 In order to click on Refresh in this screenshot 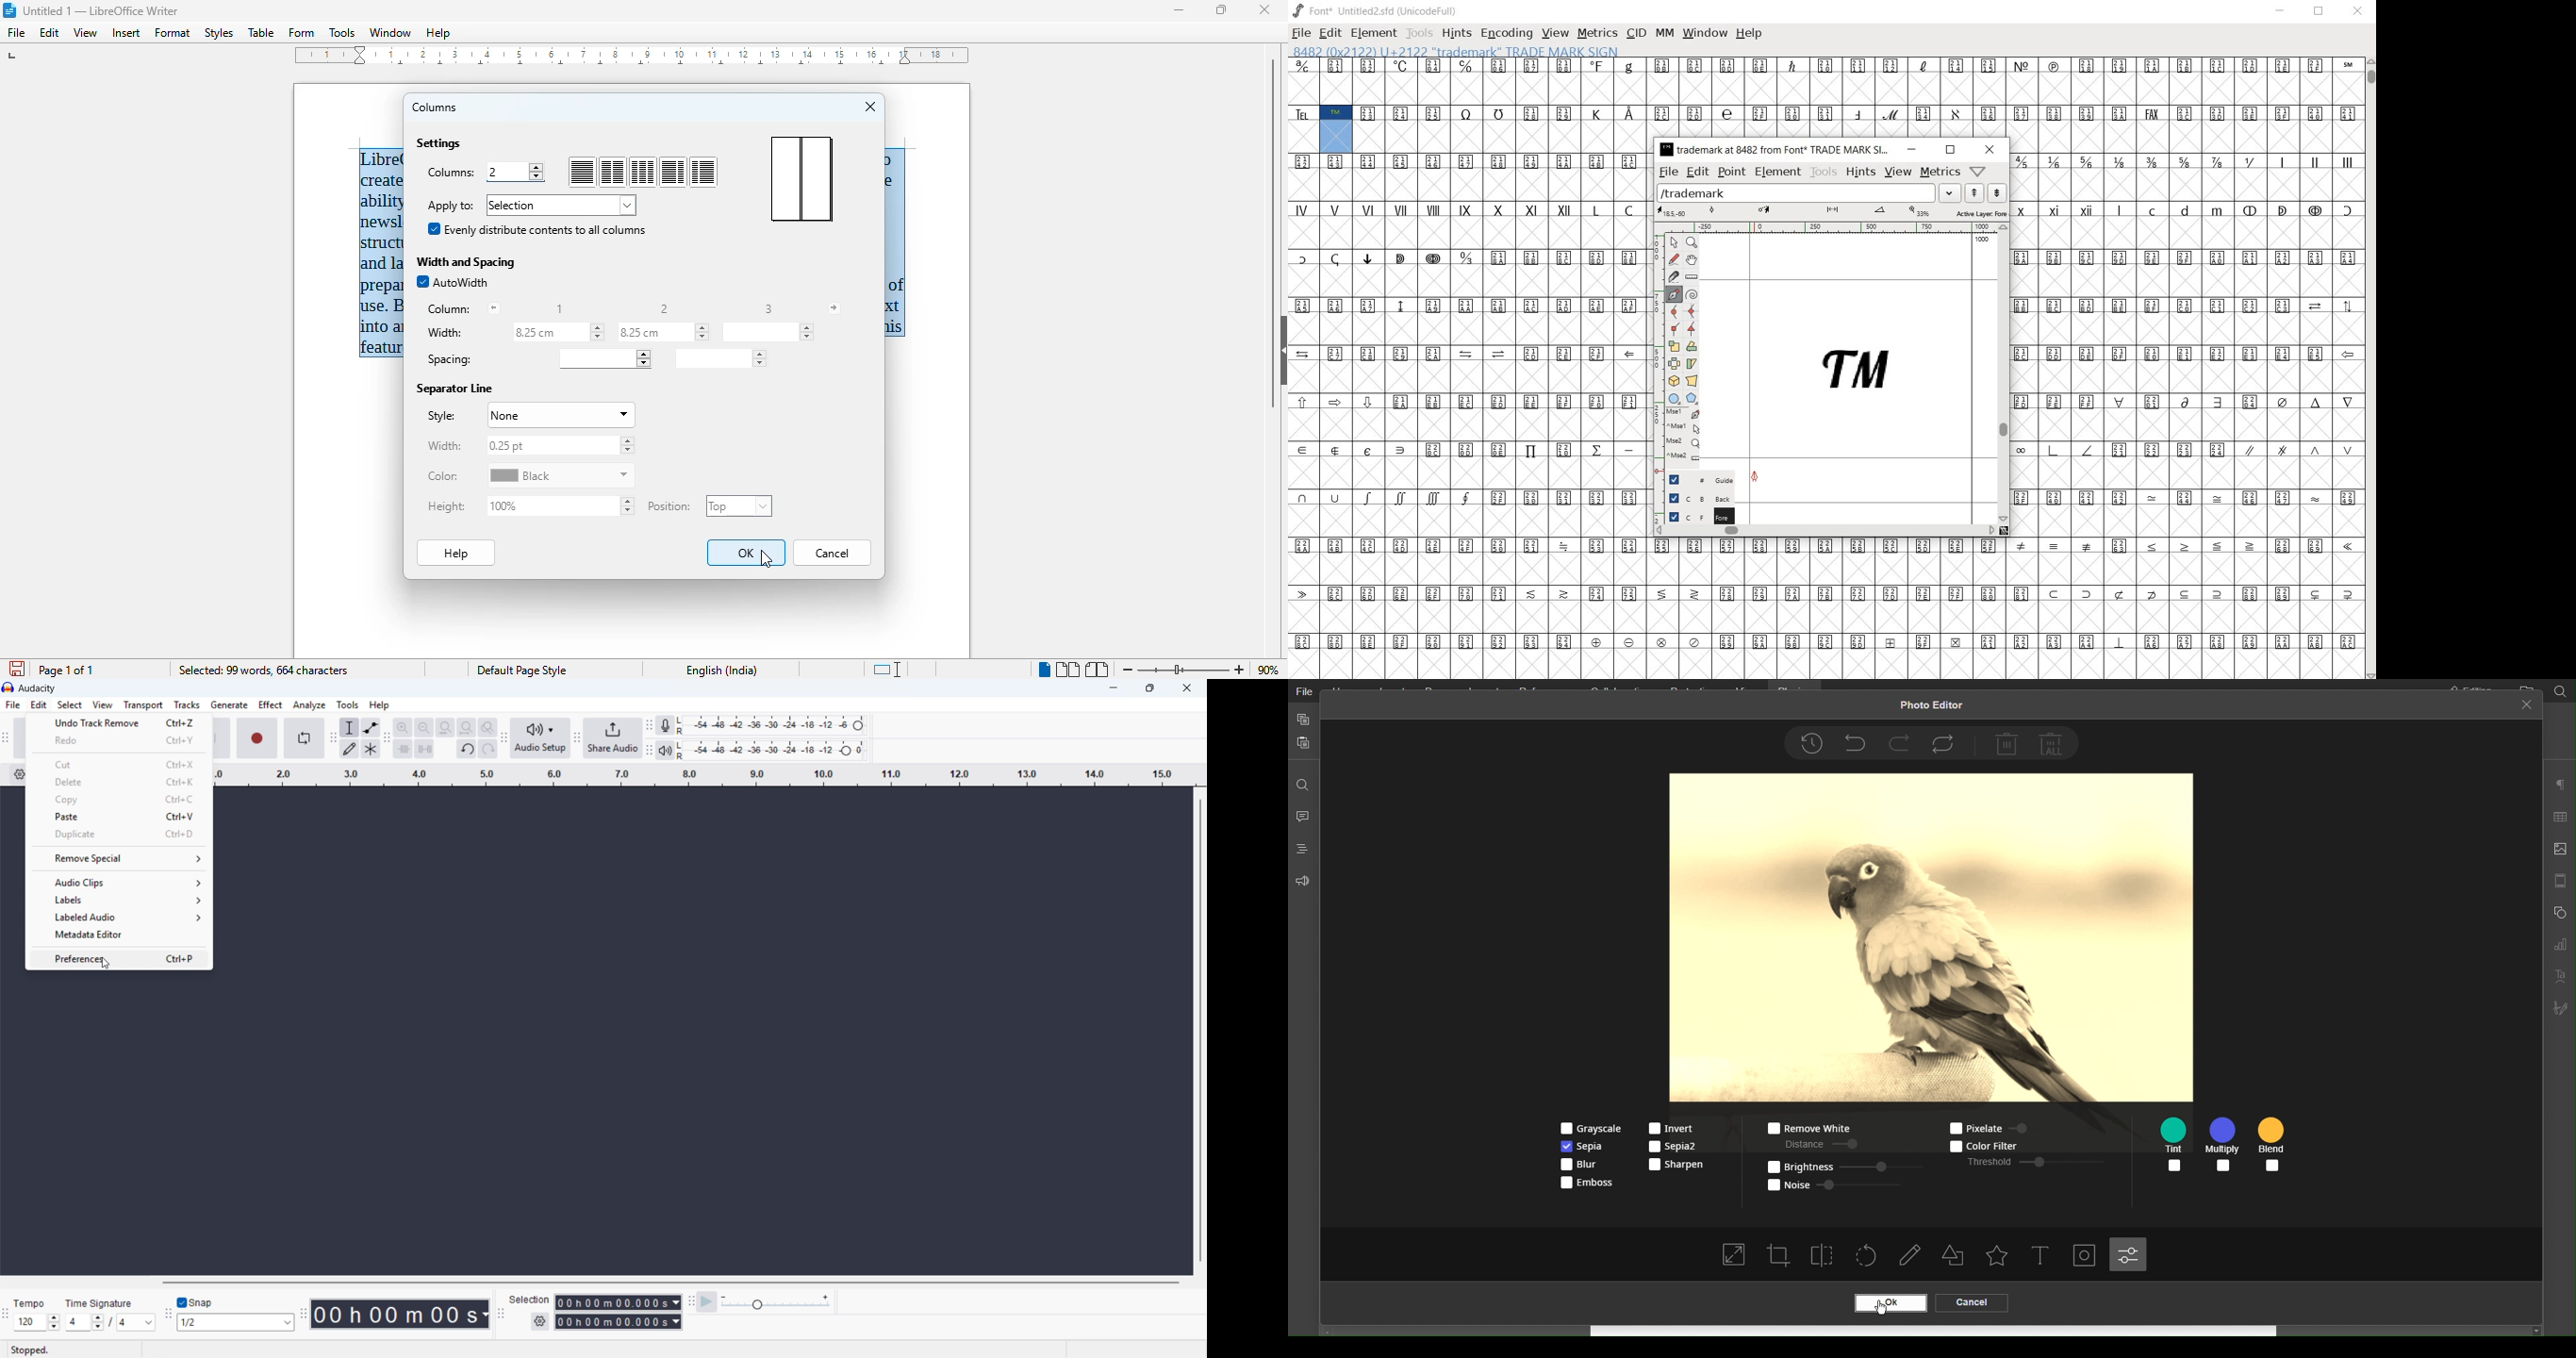, I will do `click(1946, 743)`.